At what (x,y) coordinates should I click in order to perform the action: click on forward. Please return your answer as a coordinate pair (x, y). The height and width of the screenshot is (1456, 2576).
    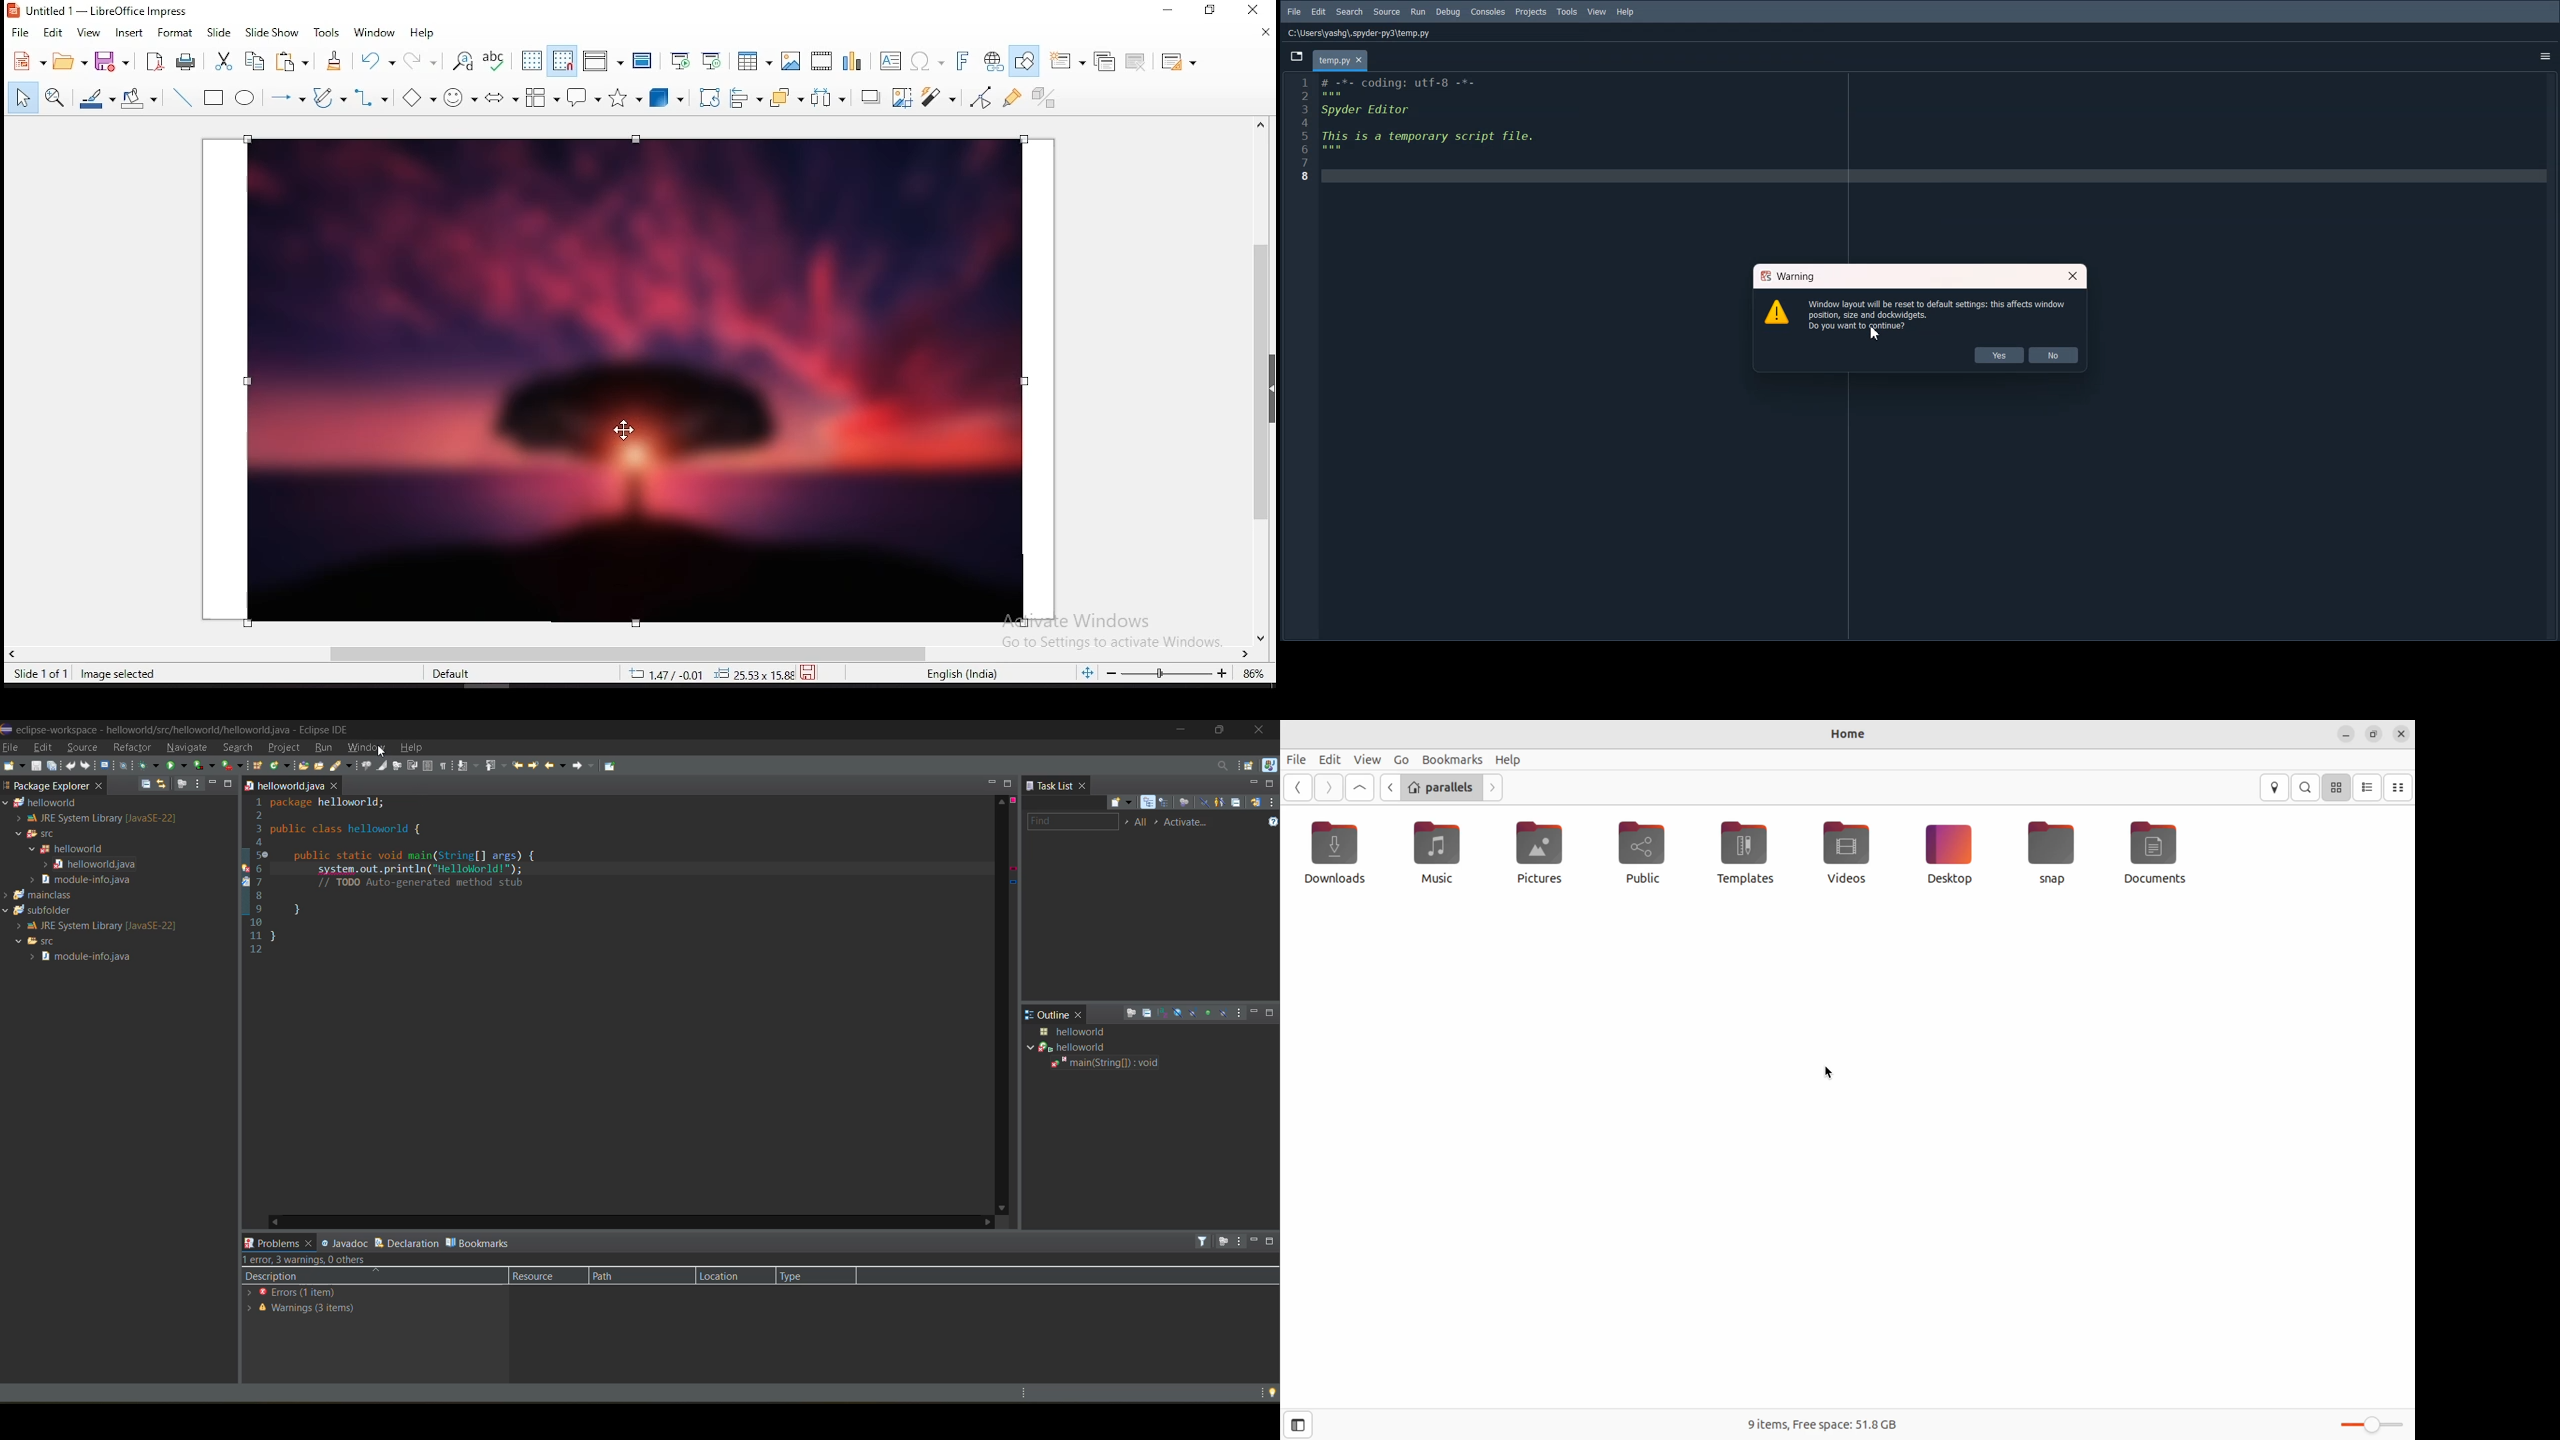
    Looking at the image, I should click on (584, 765).